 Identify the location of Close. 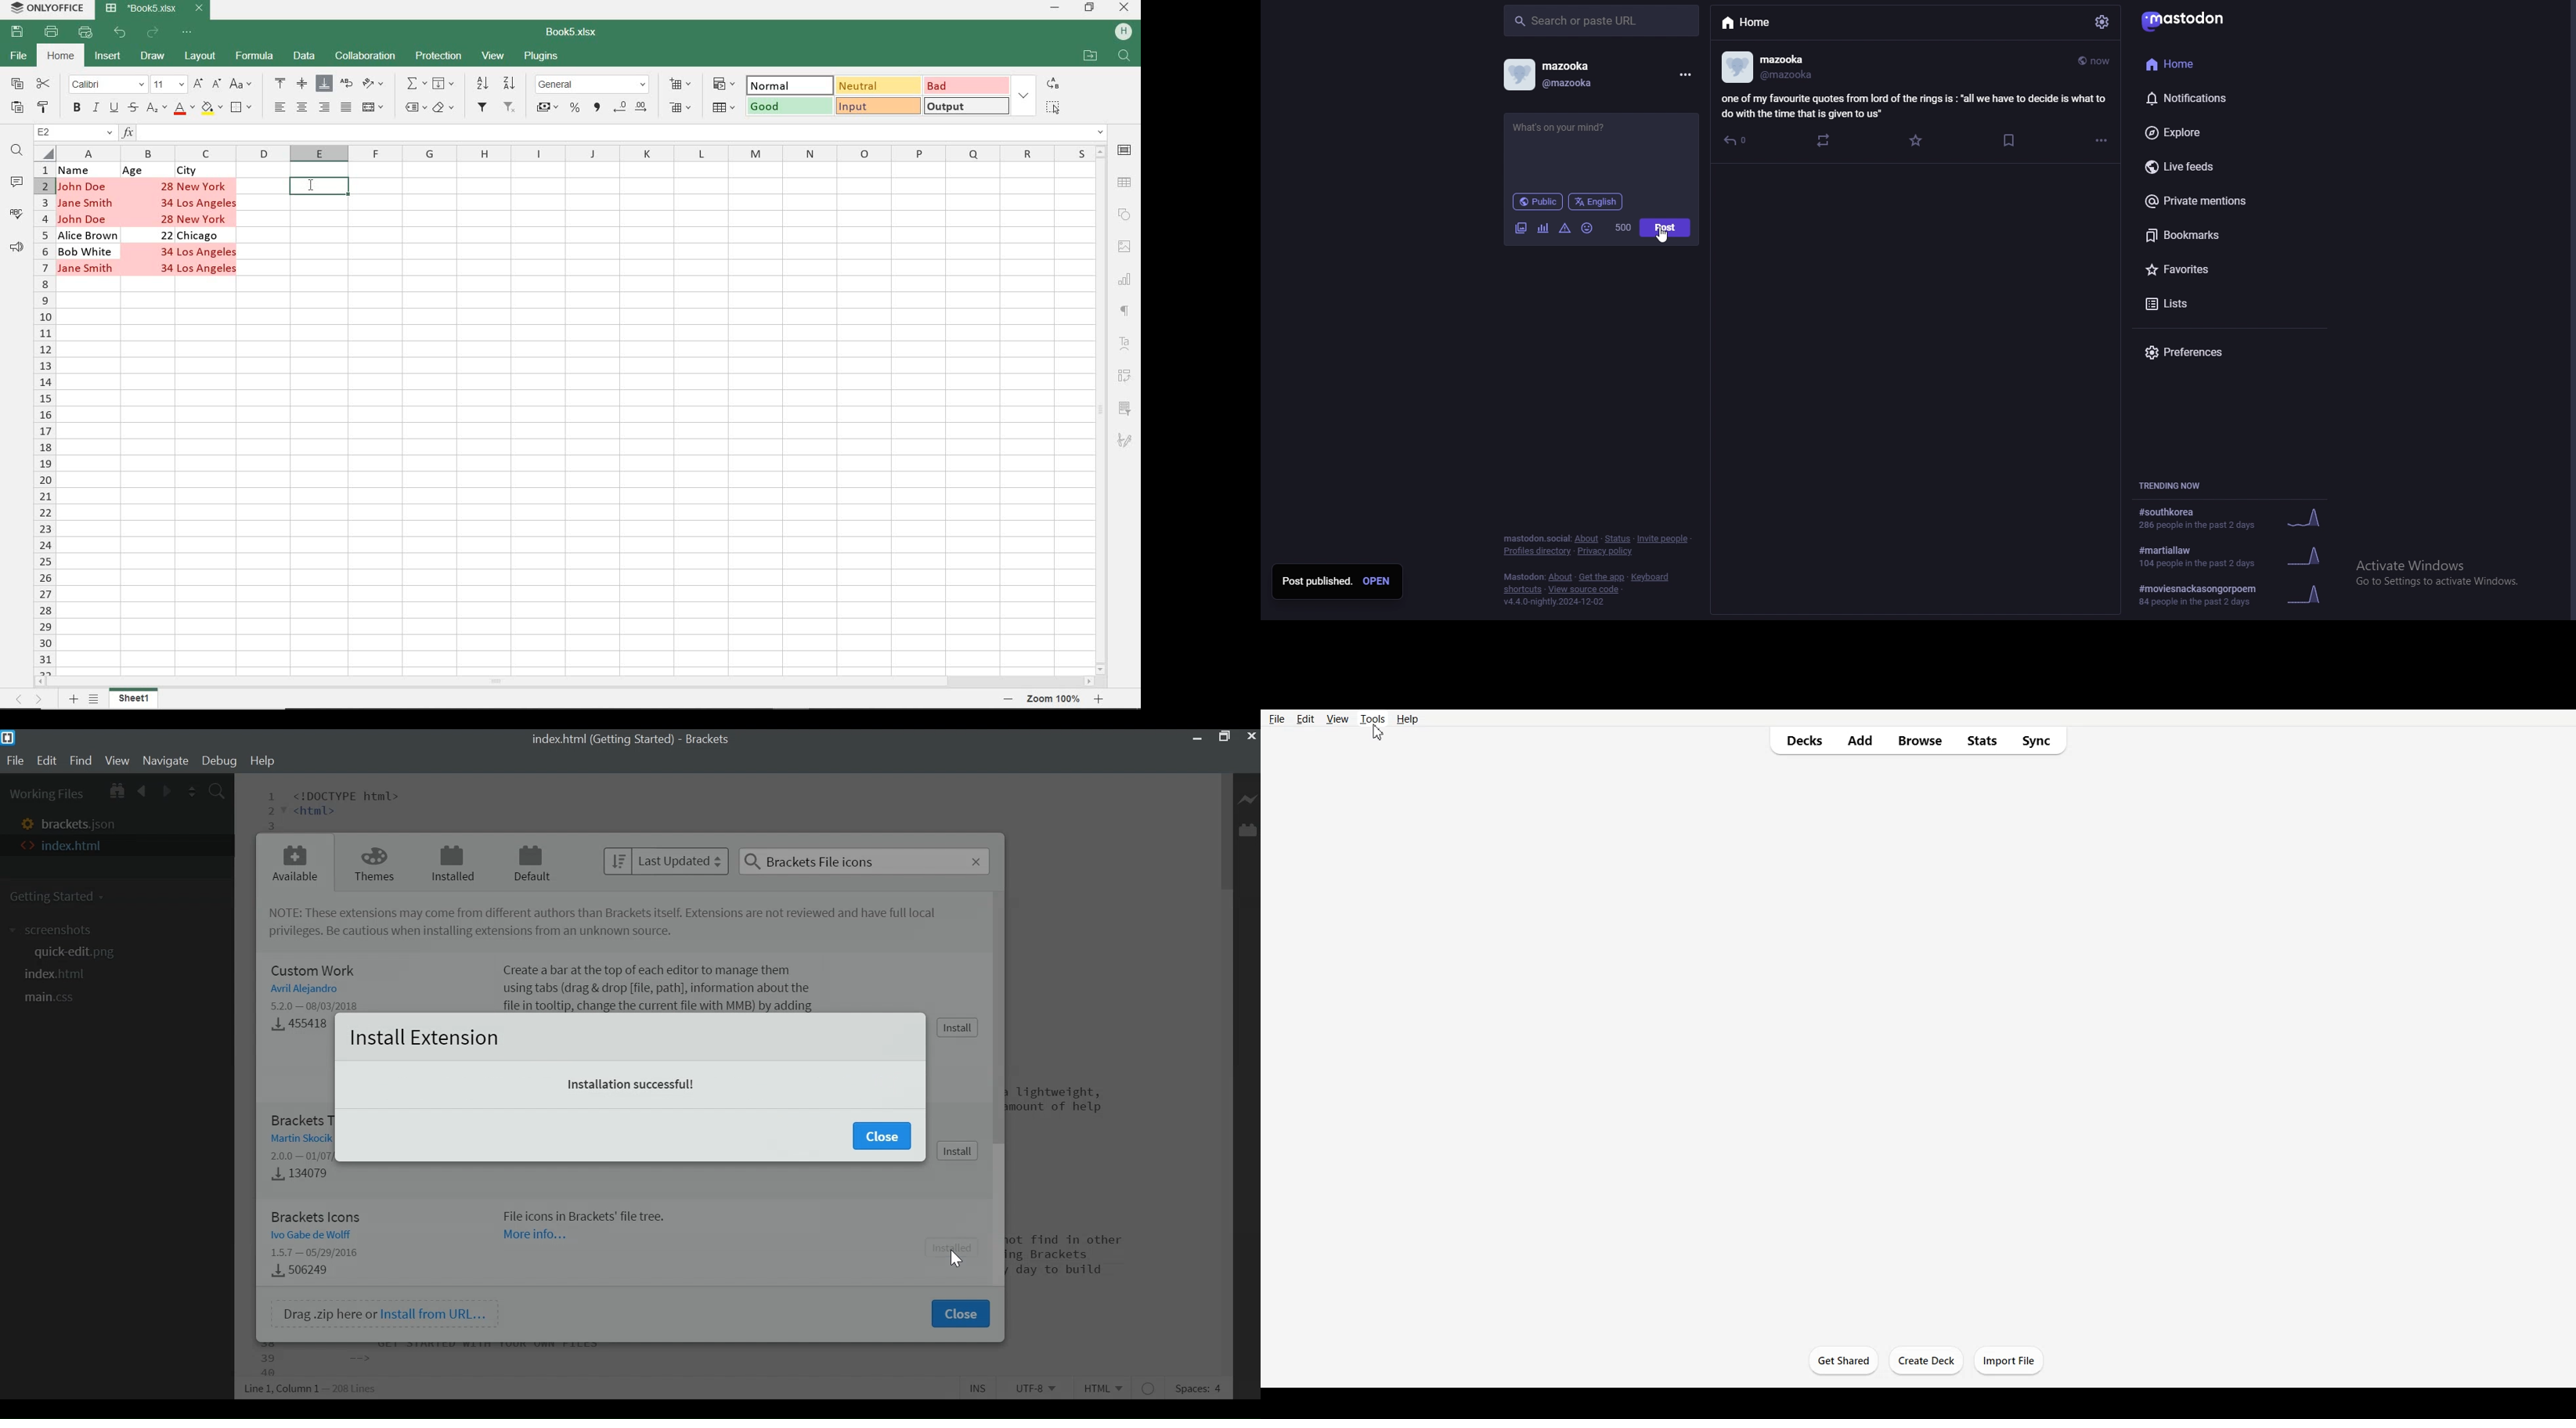
(1252, 738).